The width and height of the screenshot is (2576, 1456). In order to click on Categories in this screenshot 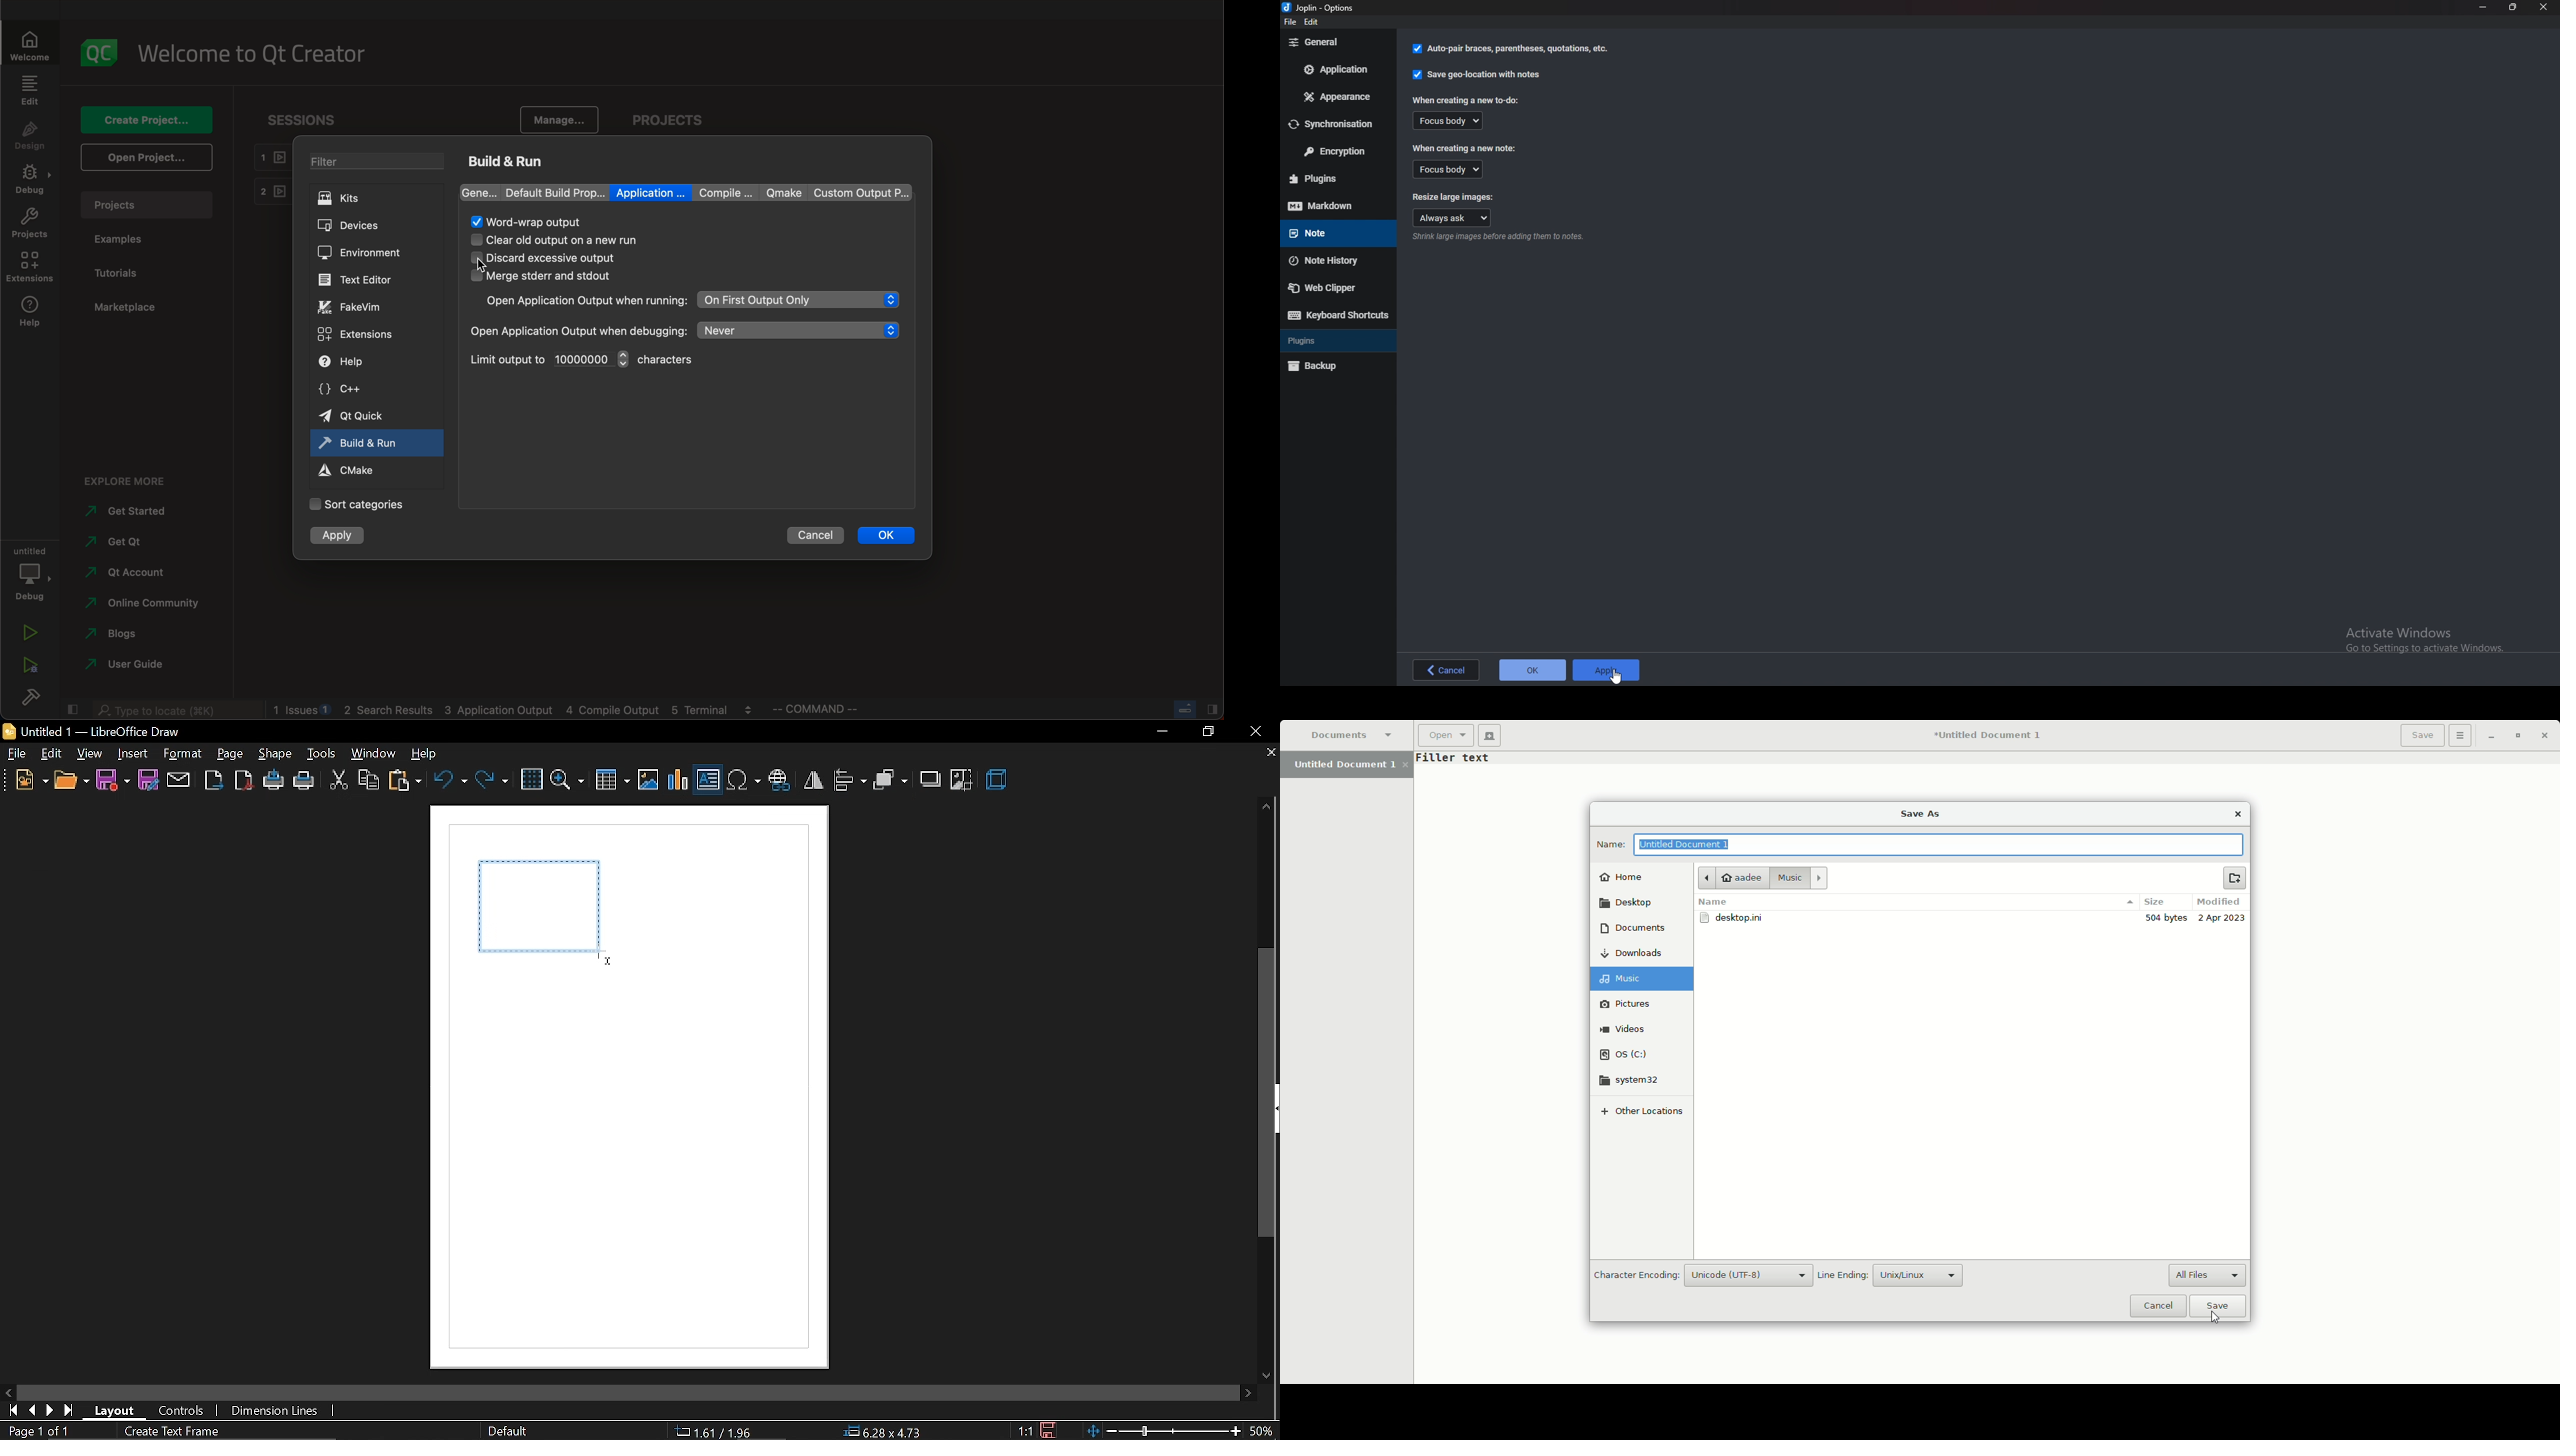, I will do `click(363, 503)`.